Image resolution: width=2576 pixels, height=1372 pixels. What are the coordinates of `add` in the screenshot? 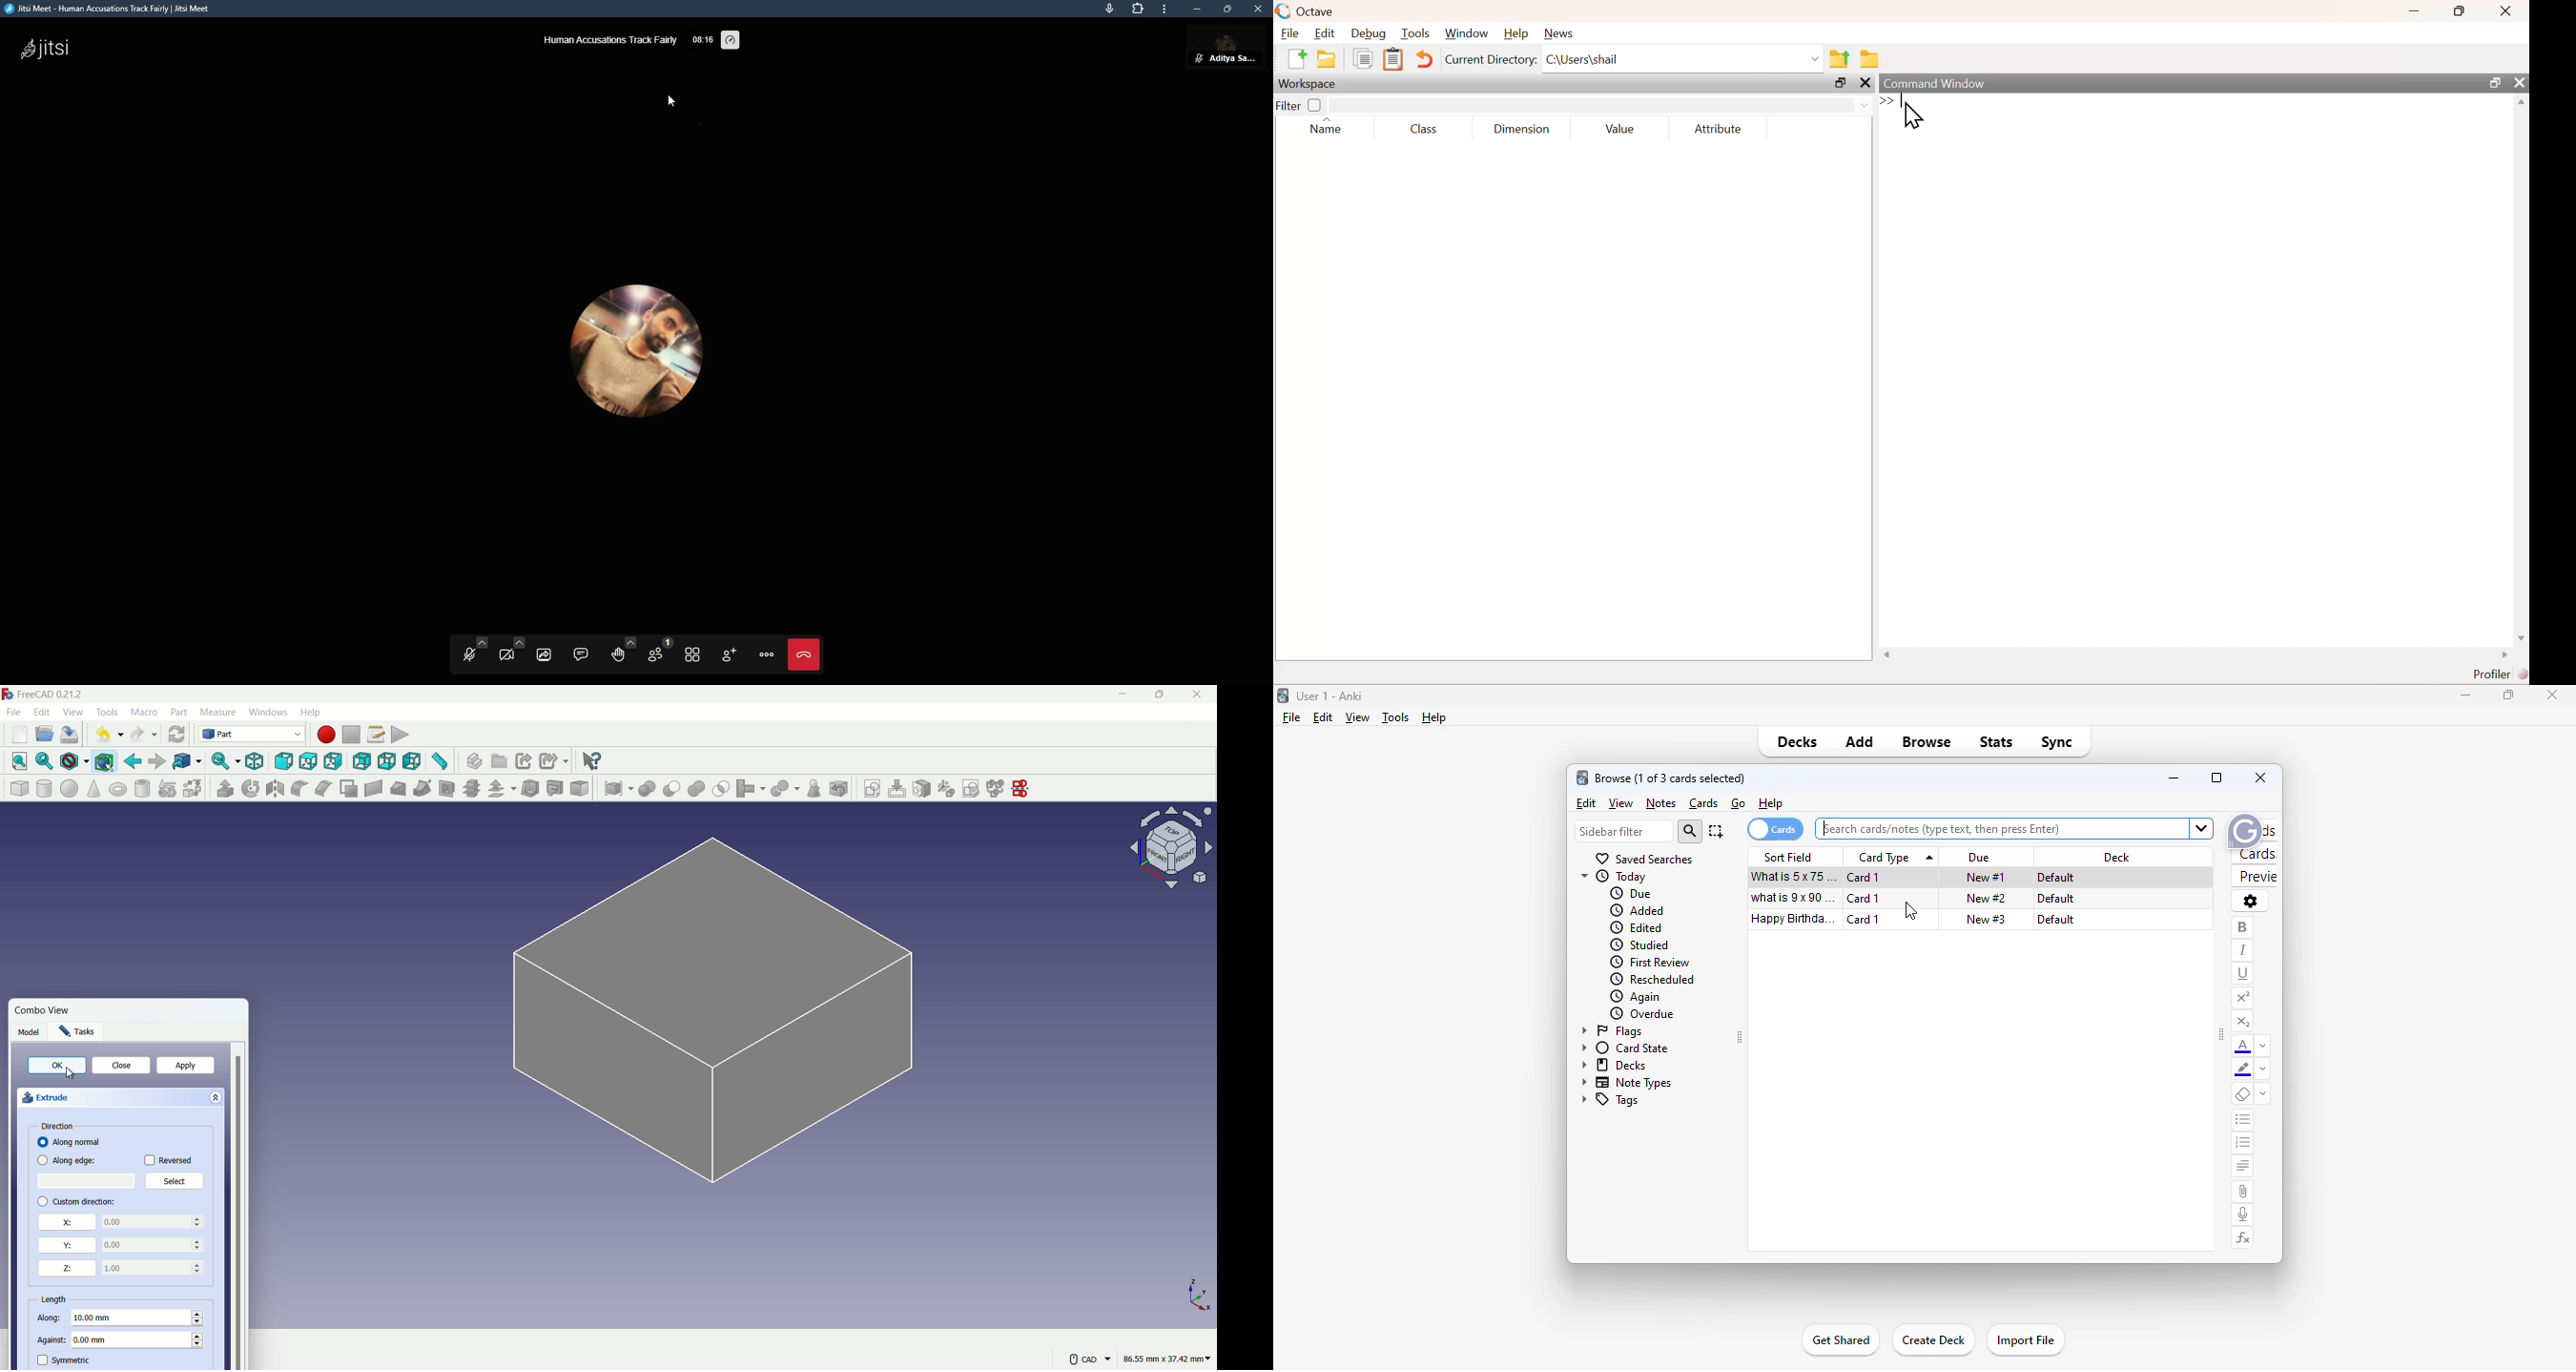 It's located at (1861, 740).